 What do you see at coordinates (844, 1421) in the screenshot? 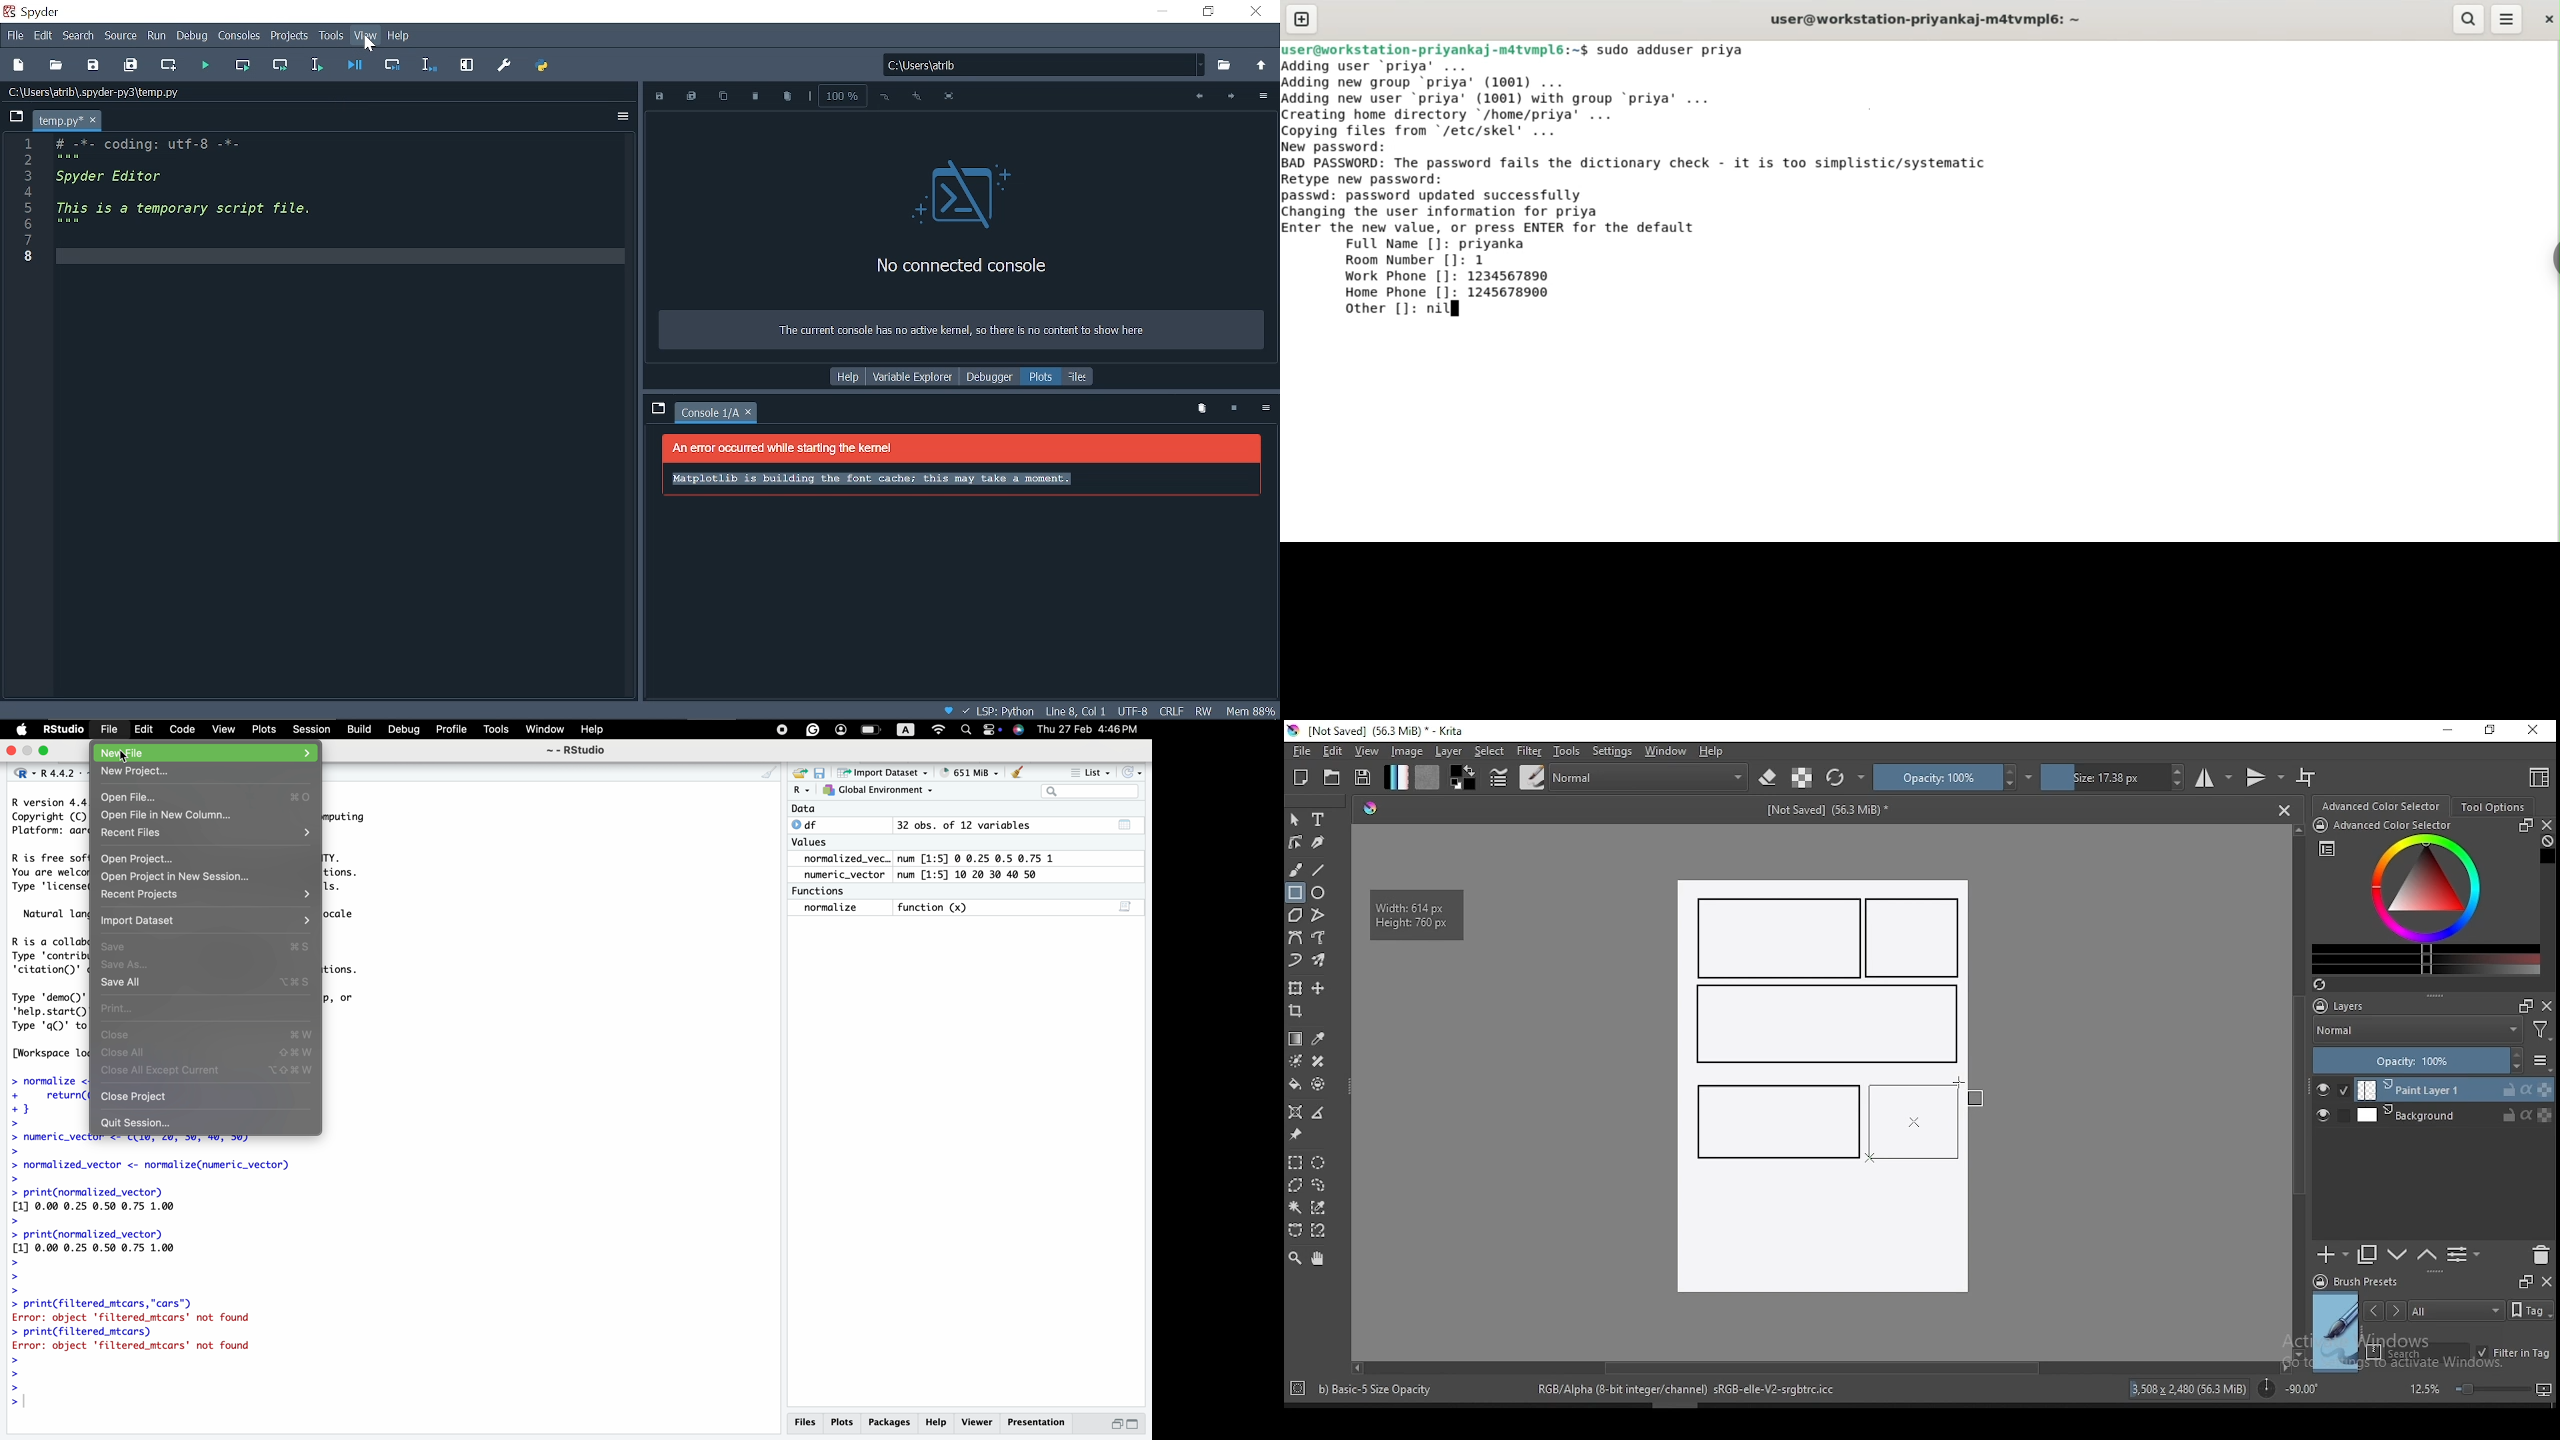
I see `Plots` at bounding box center [844, 1421].